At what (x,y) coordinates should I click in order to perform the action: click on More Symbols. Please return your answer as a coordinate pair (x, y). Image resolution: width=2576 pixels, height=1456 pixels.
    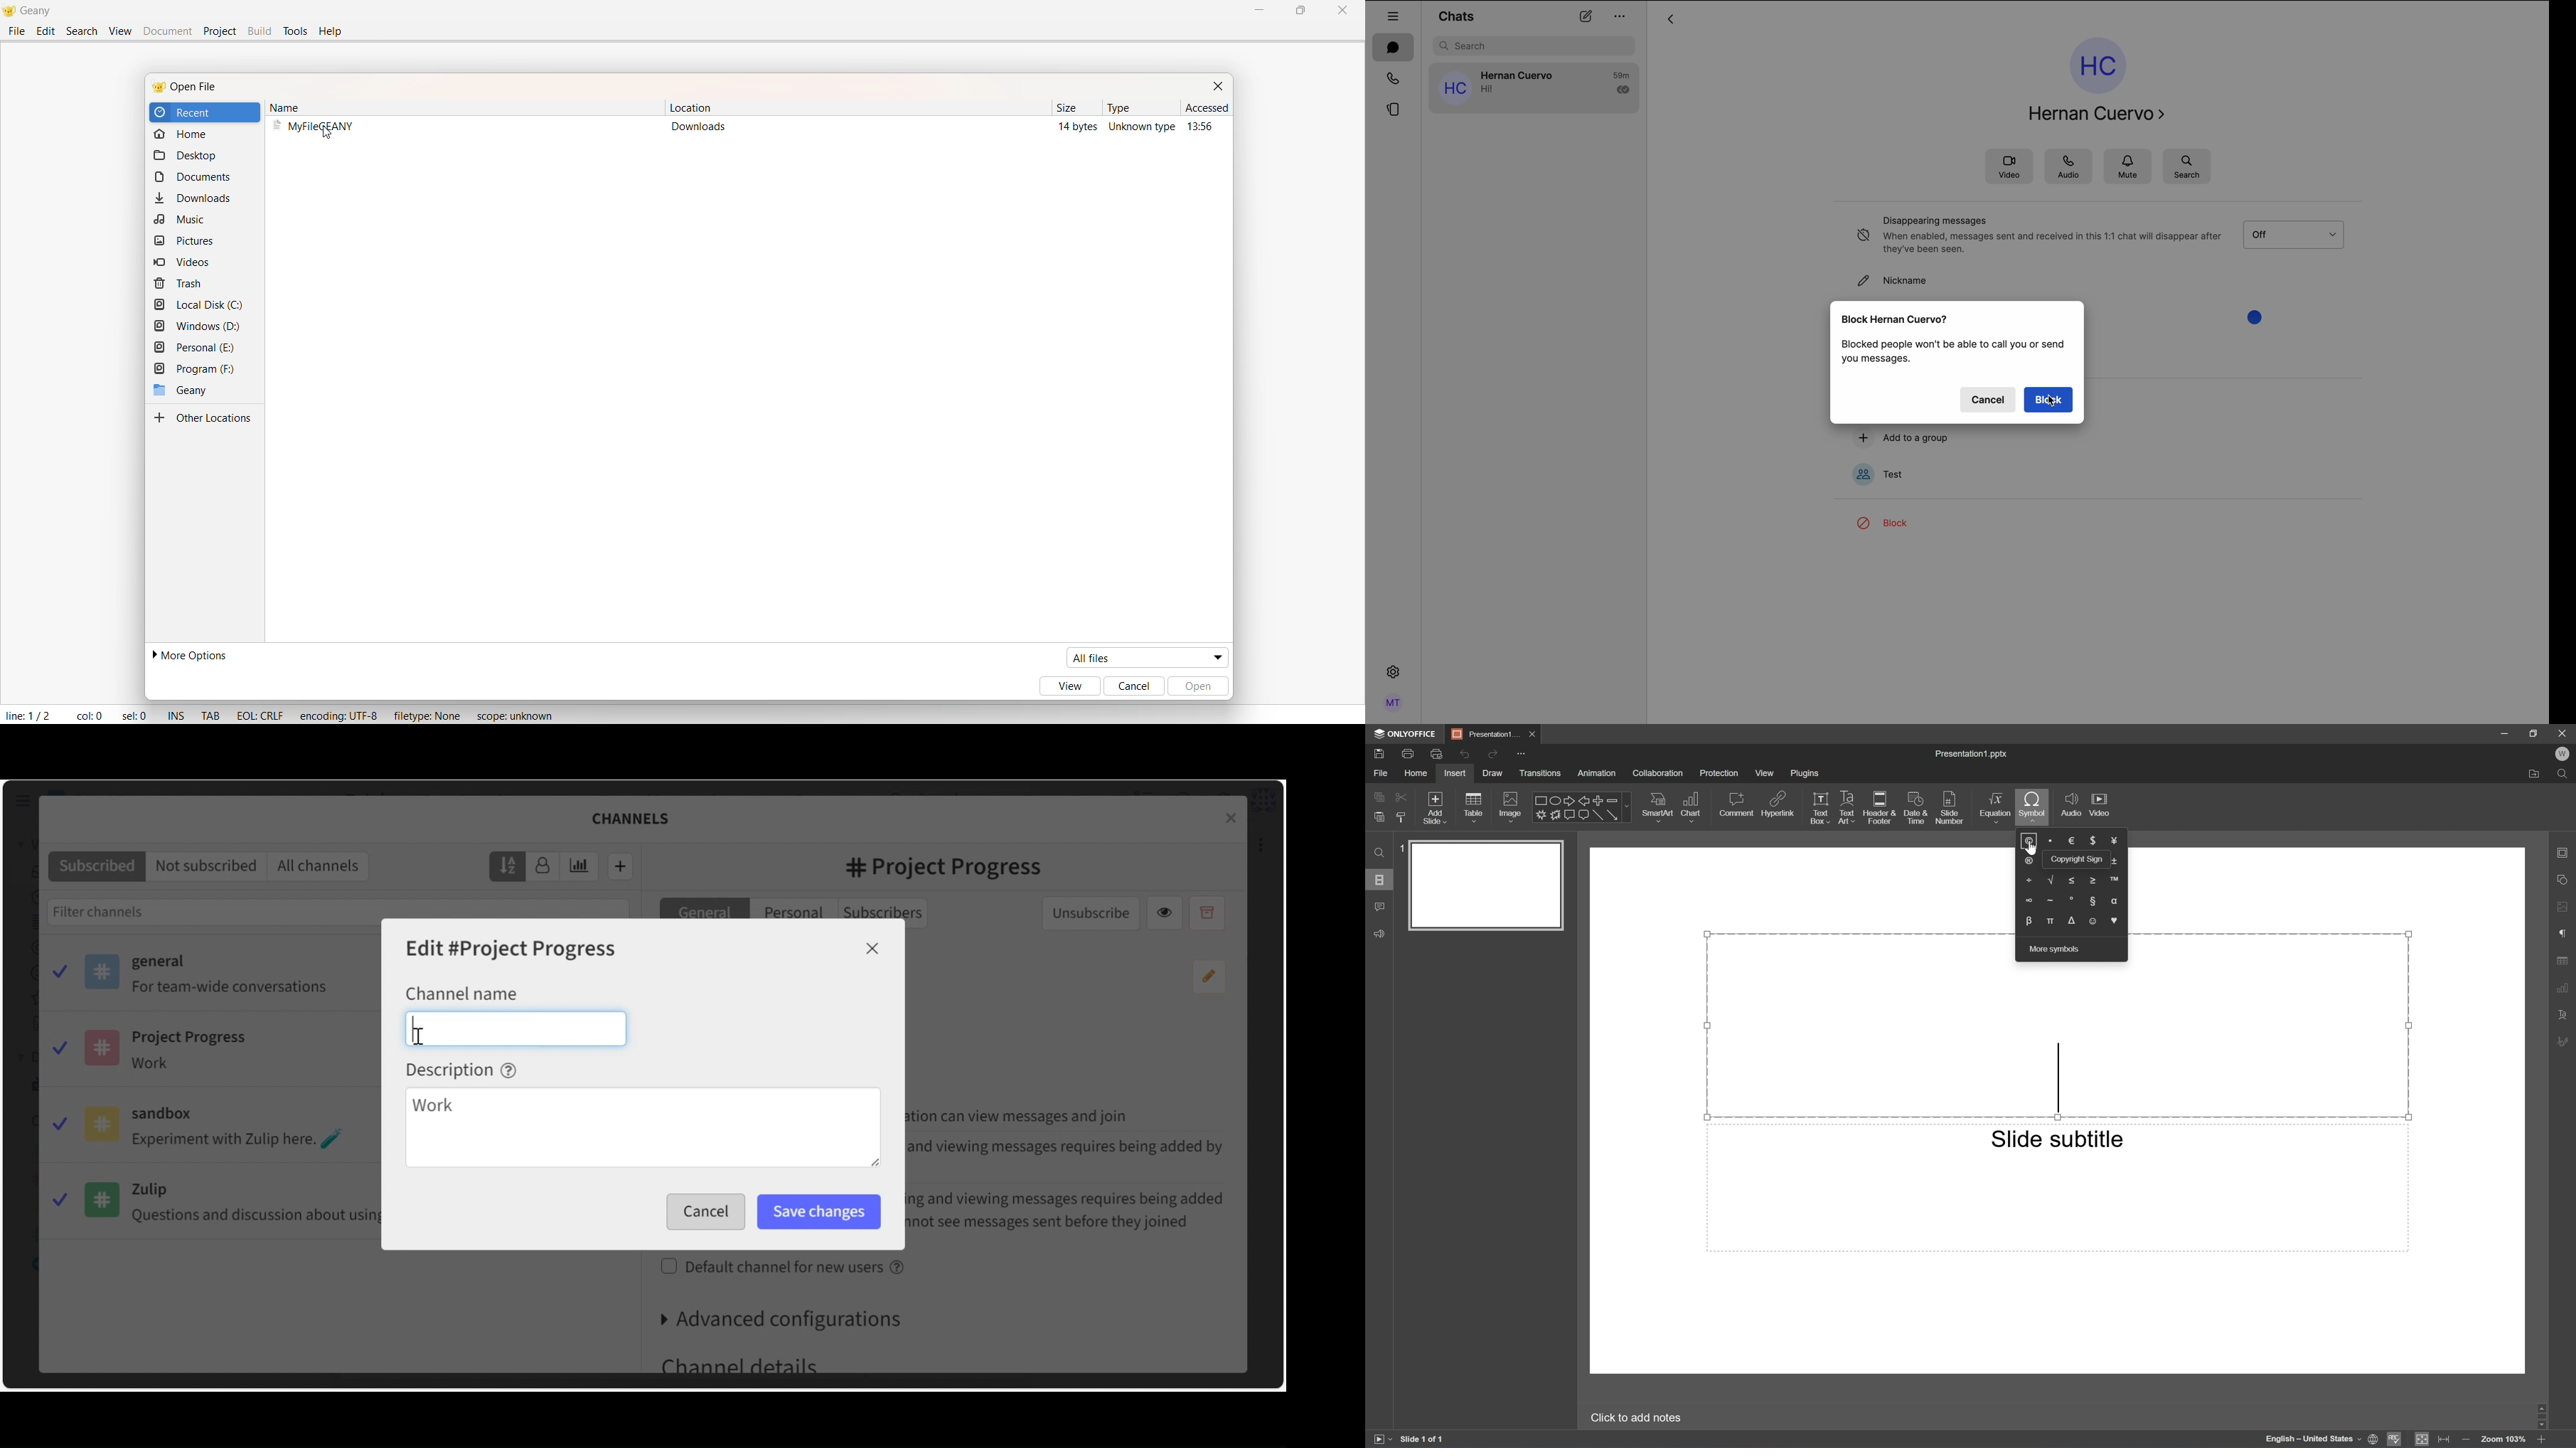
    Looking at the image, I should click on (2055, 949).